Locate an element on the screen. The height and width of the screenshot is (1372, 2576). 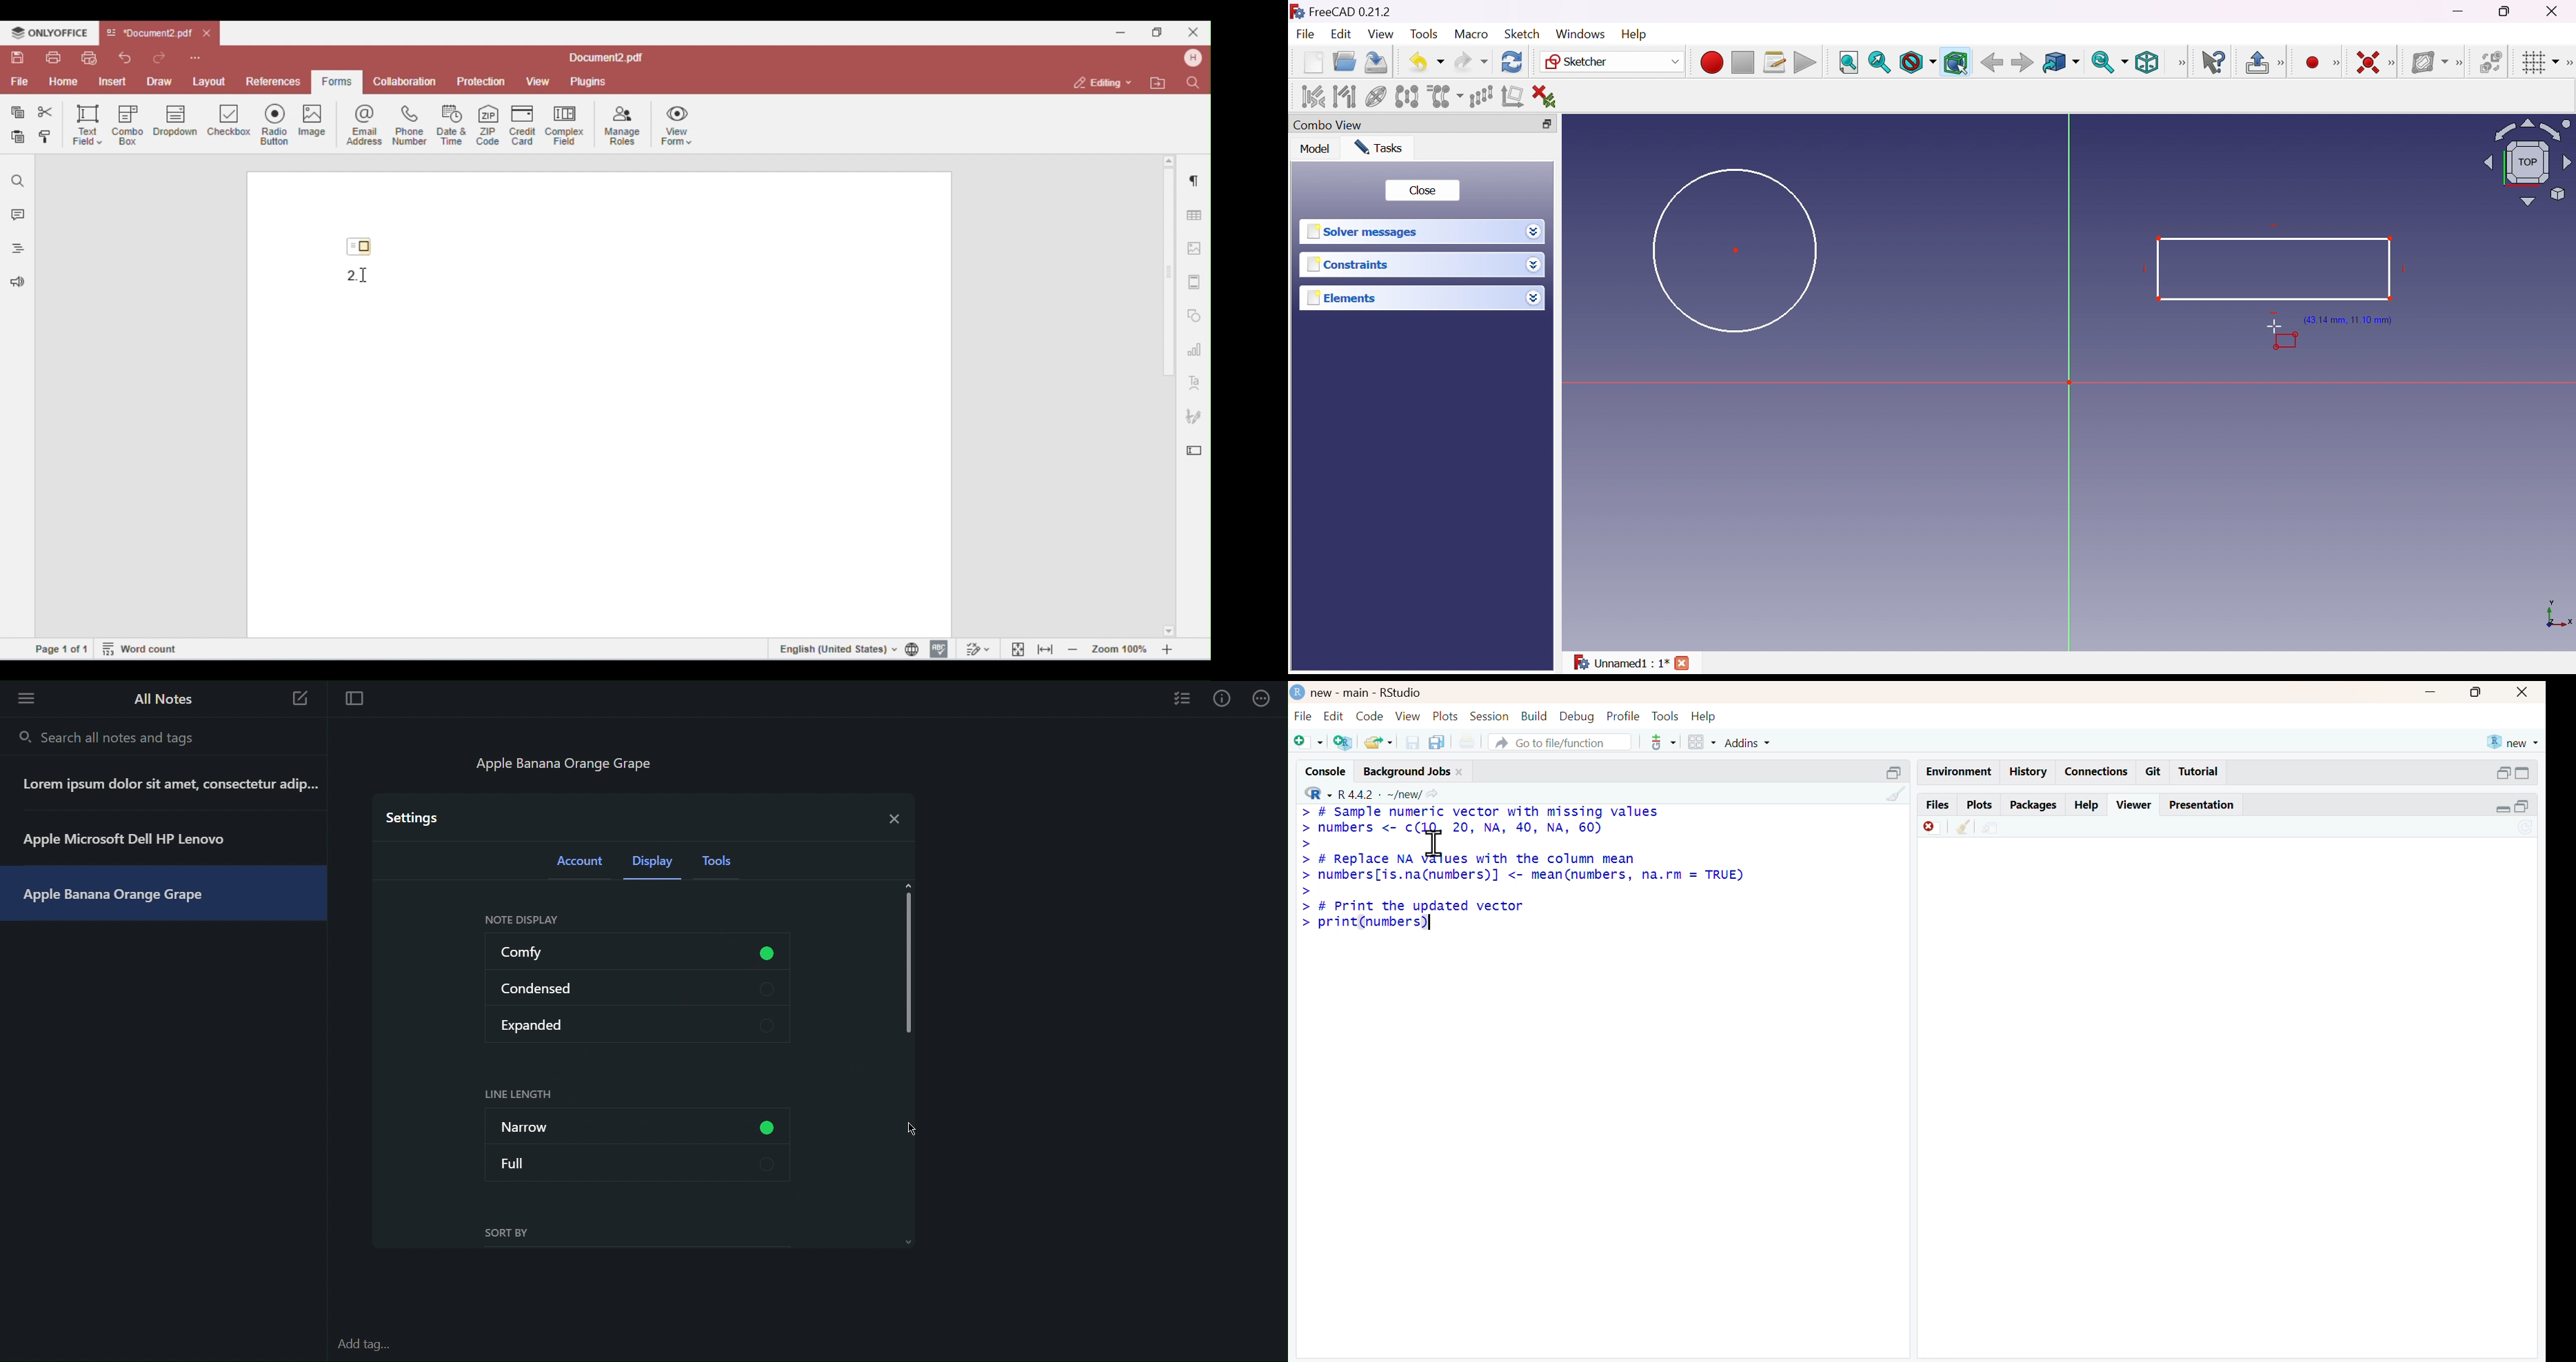
Comfy is located at coordinates (576, 952).